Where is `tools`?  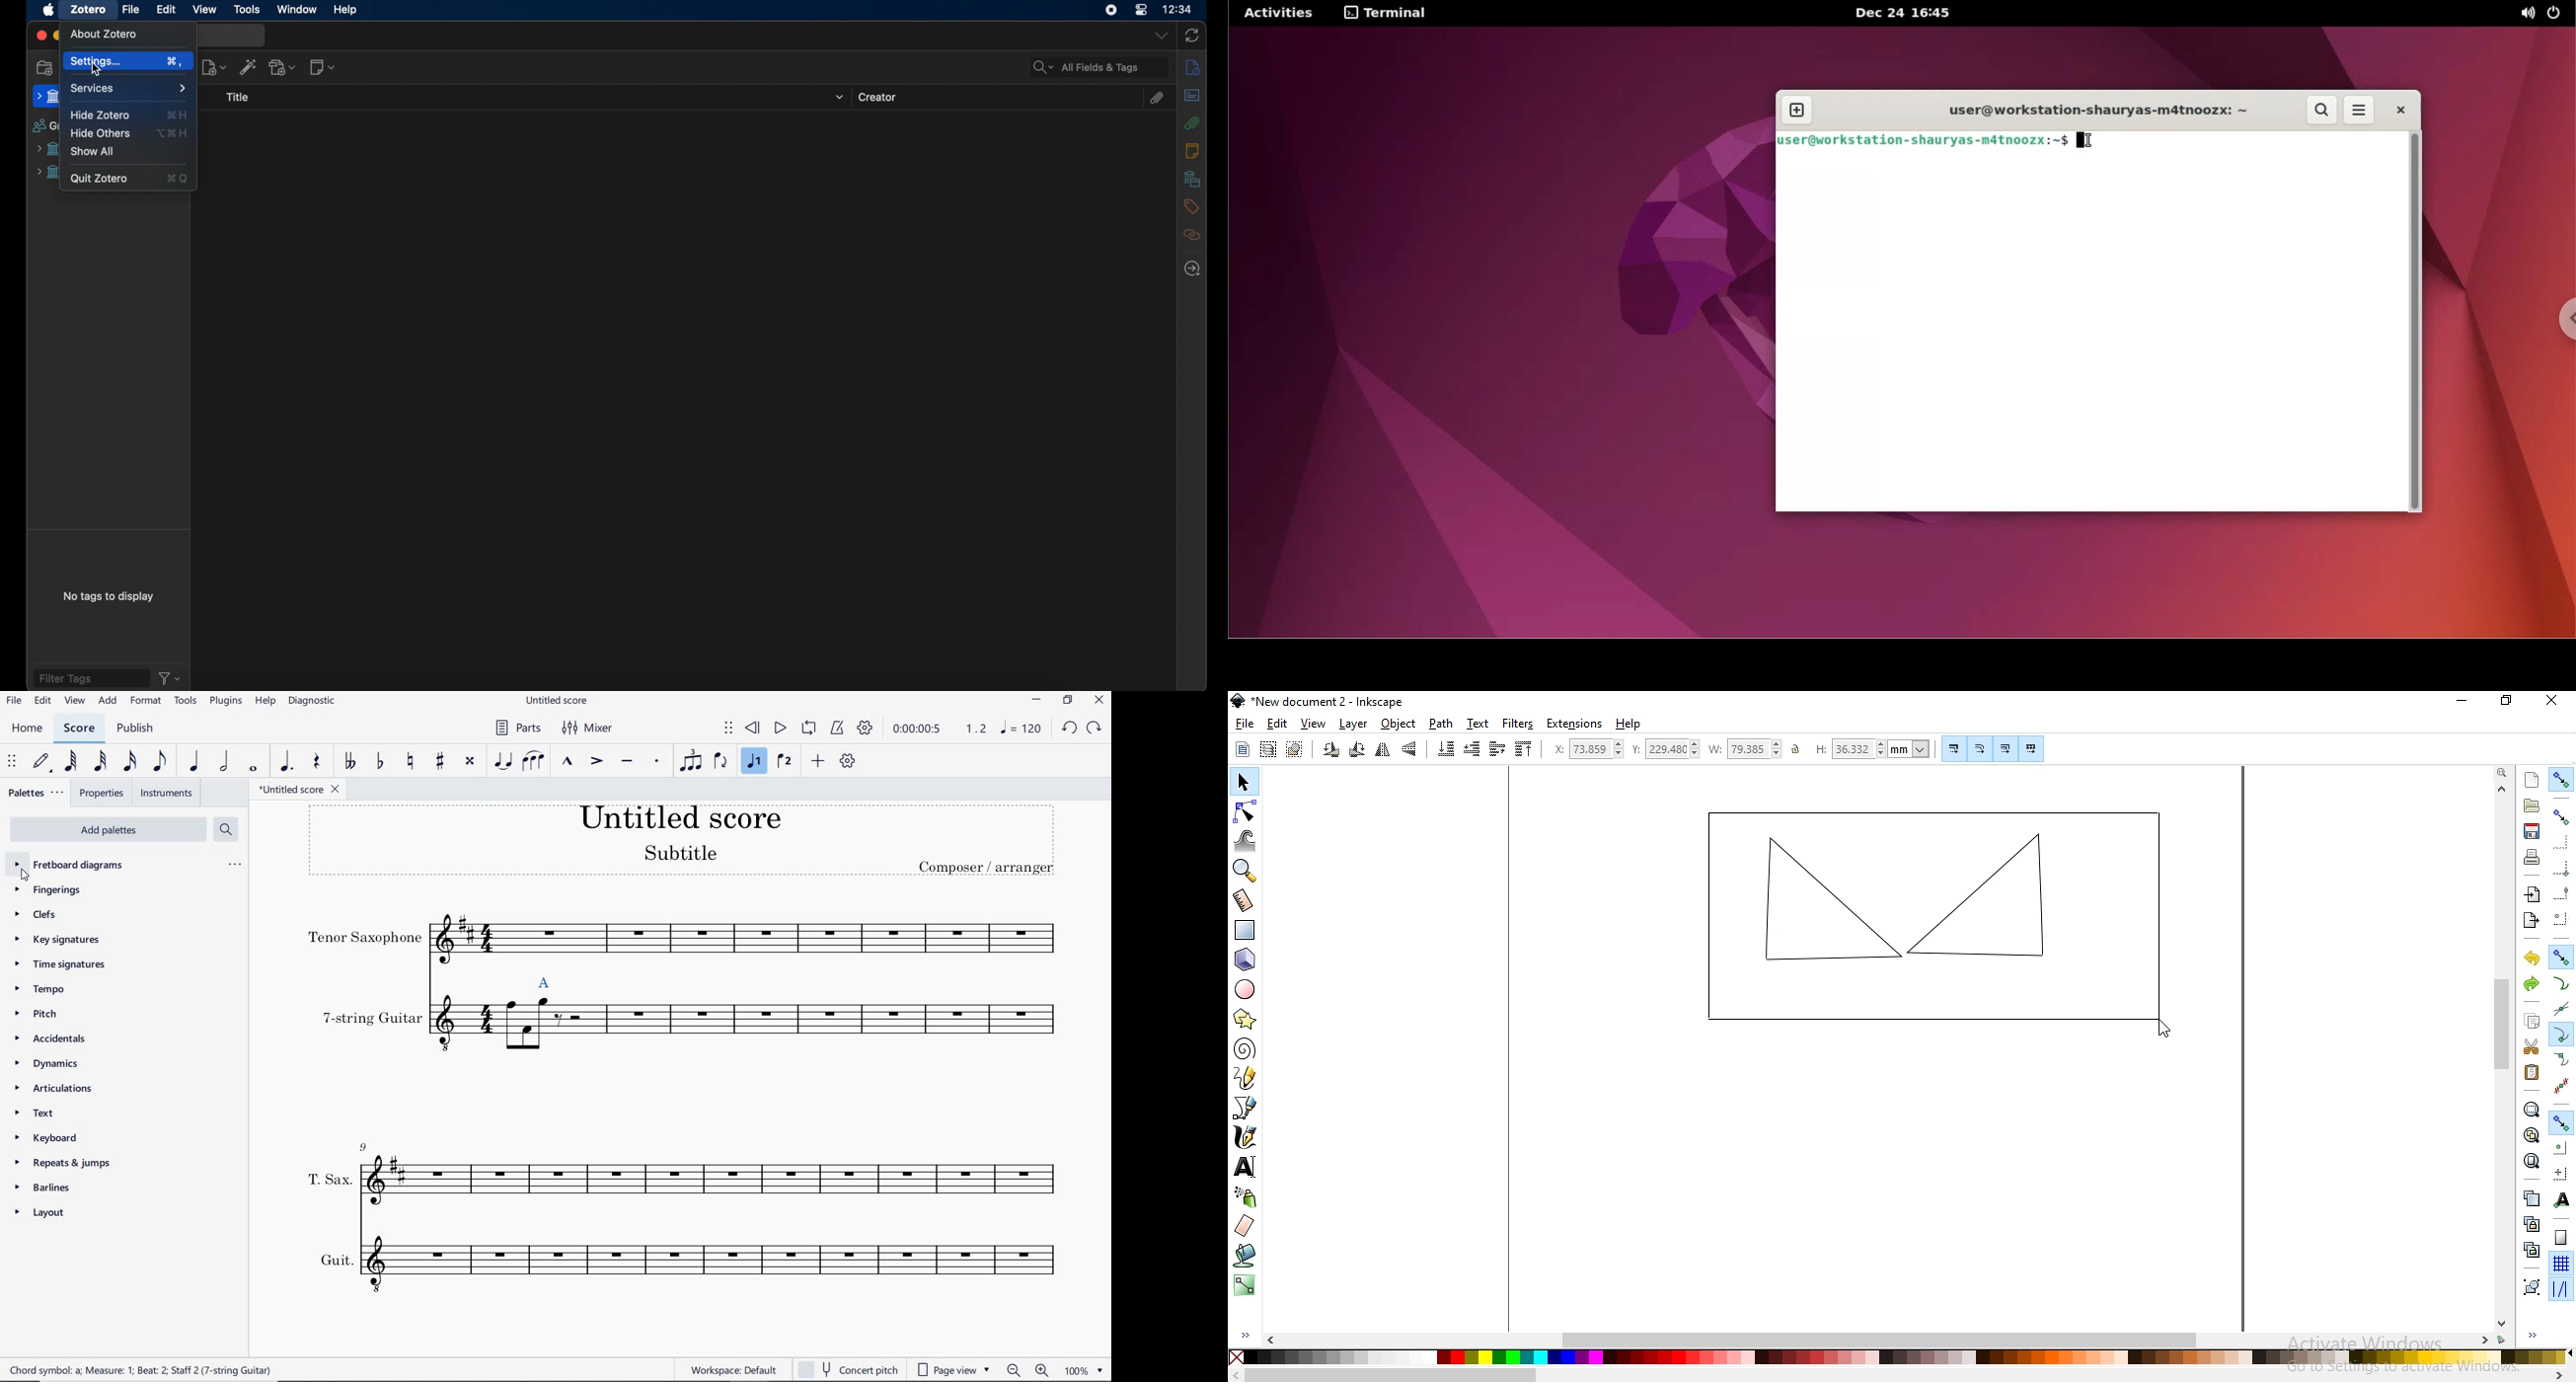
tools is located at coordinates (246, 10).